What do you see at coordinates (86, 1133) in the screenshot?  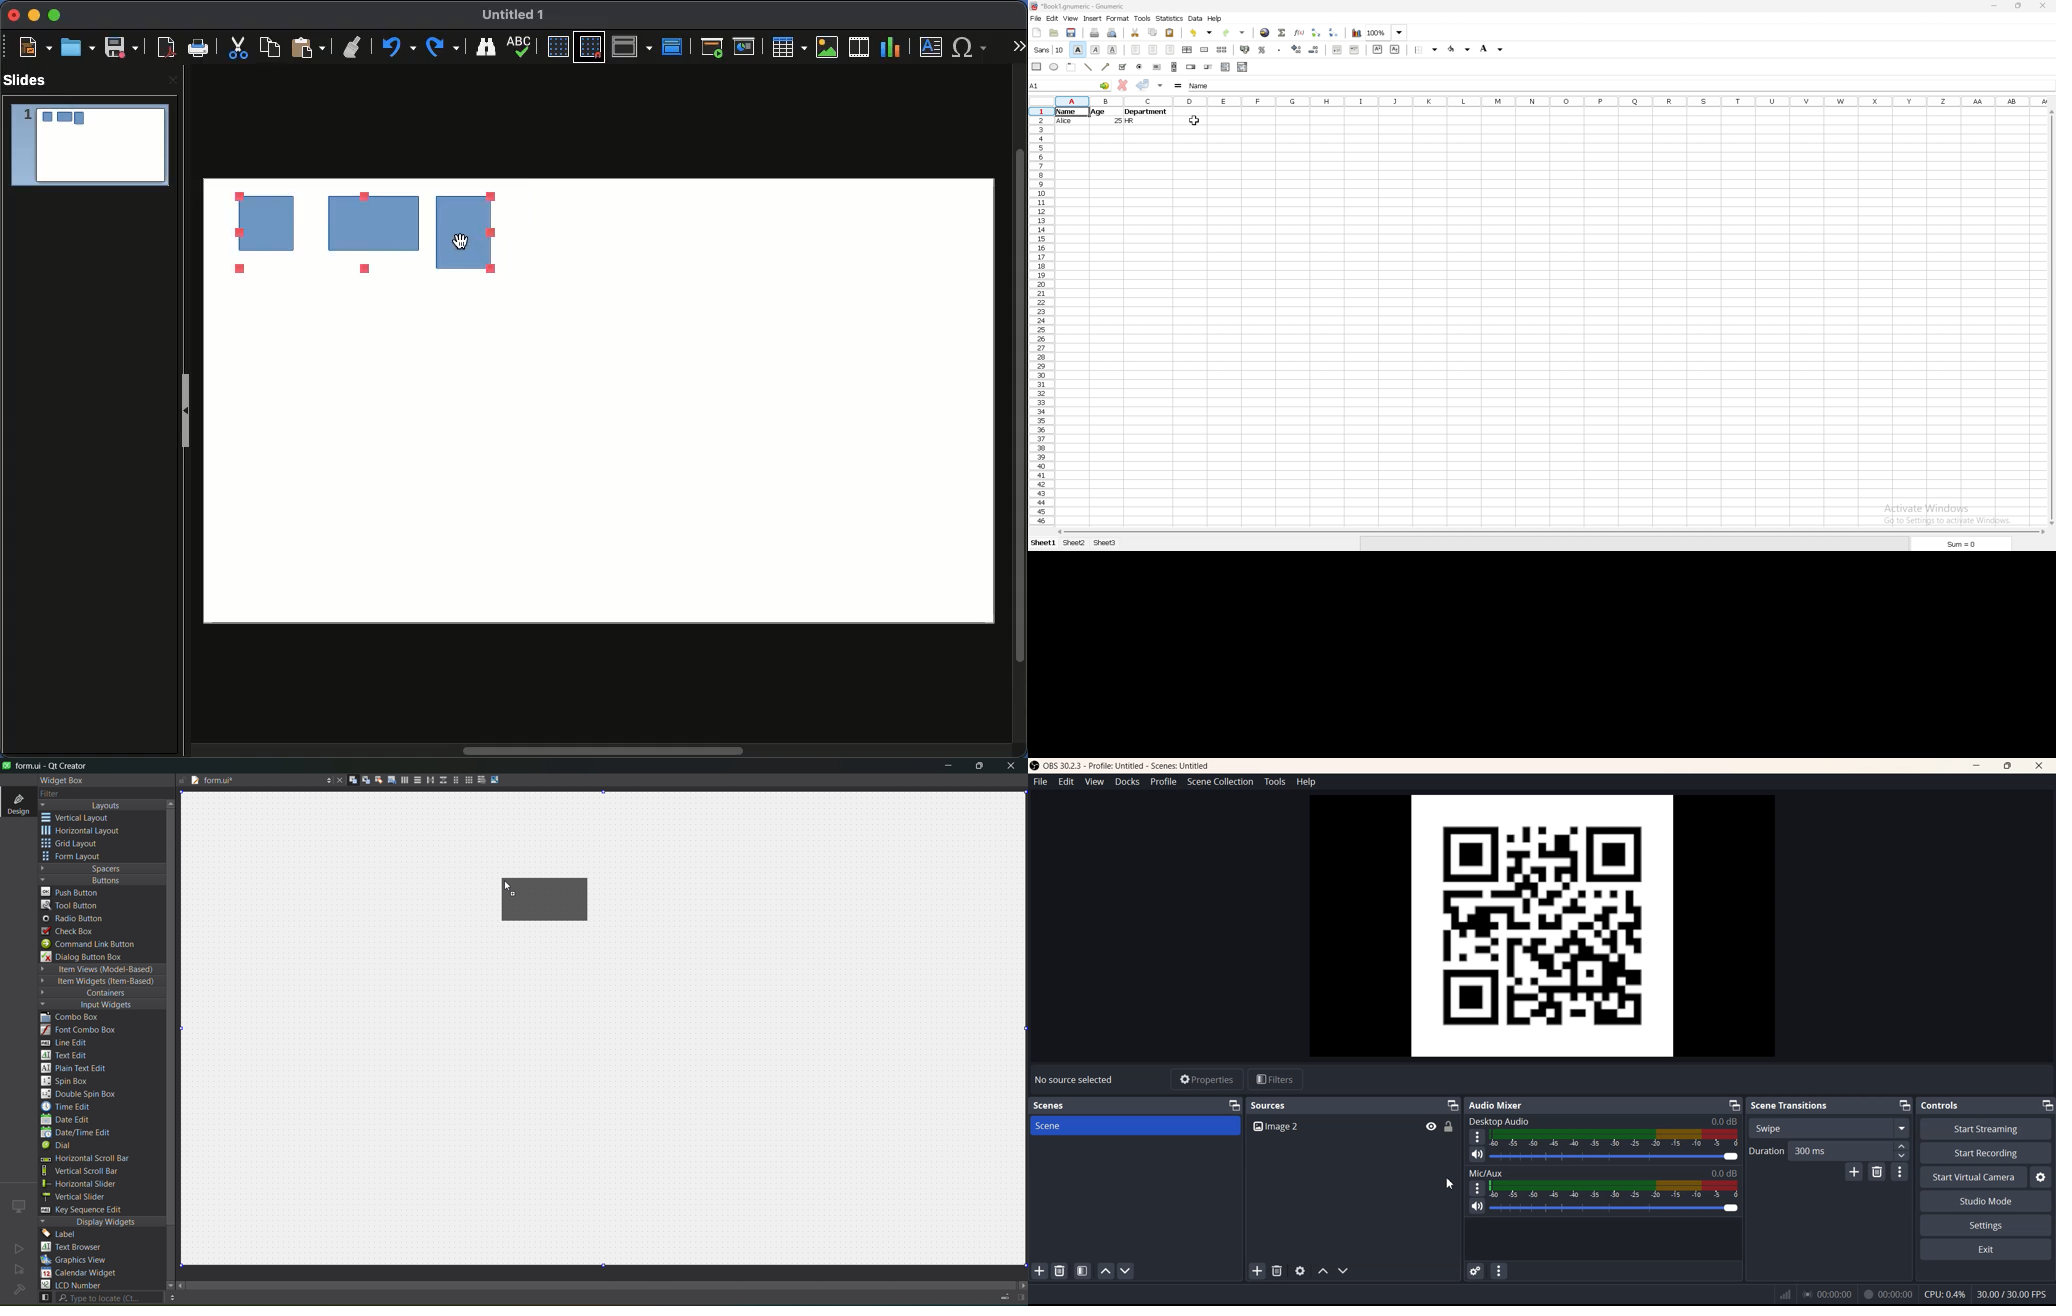 I see `date/time edit` at bounding box center [86, 1133].